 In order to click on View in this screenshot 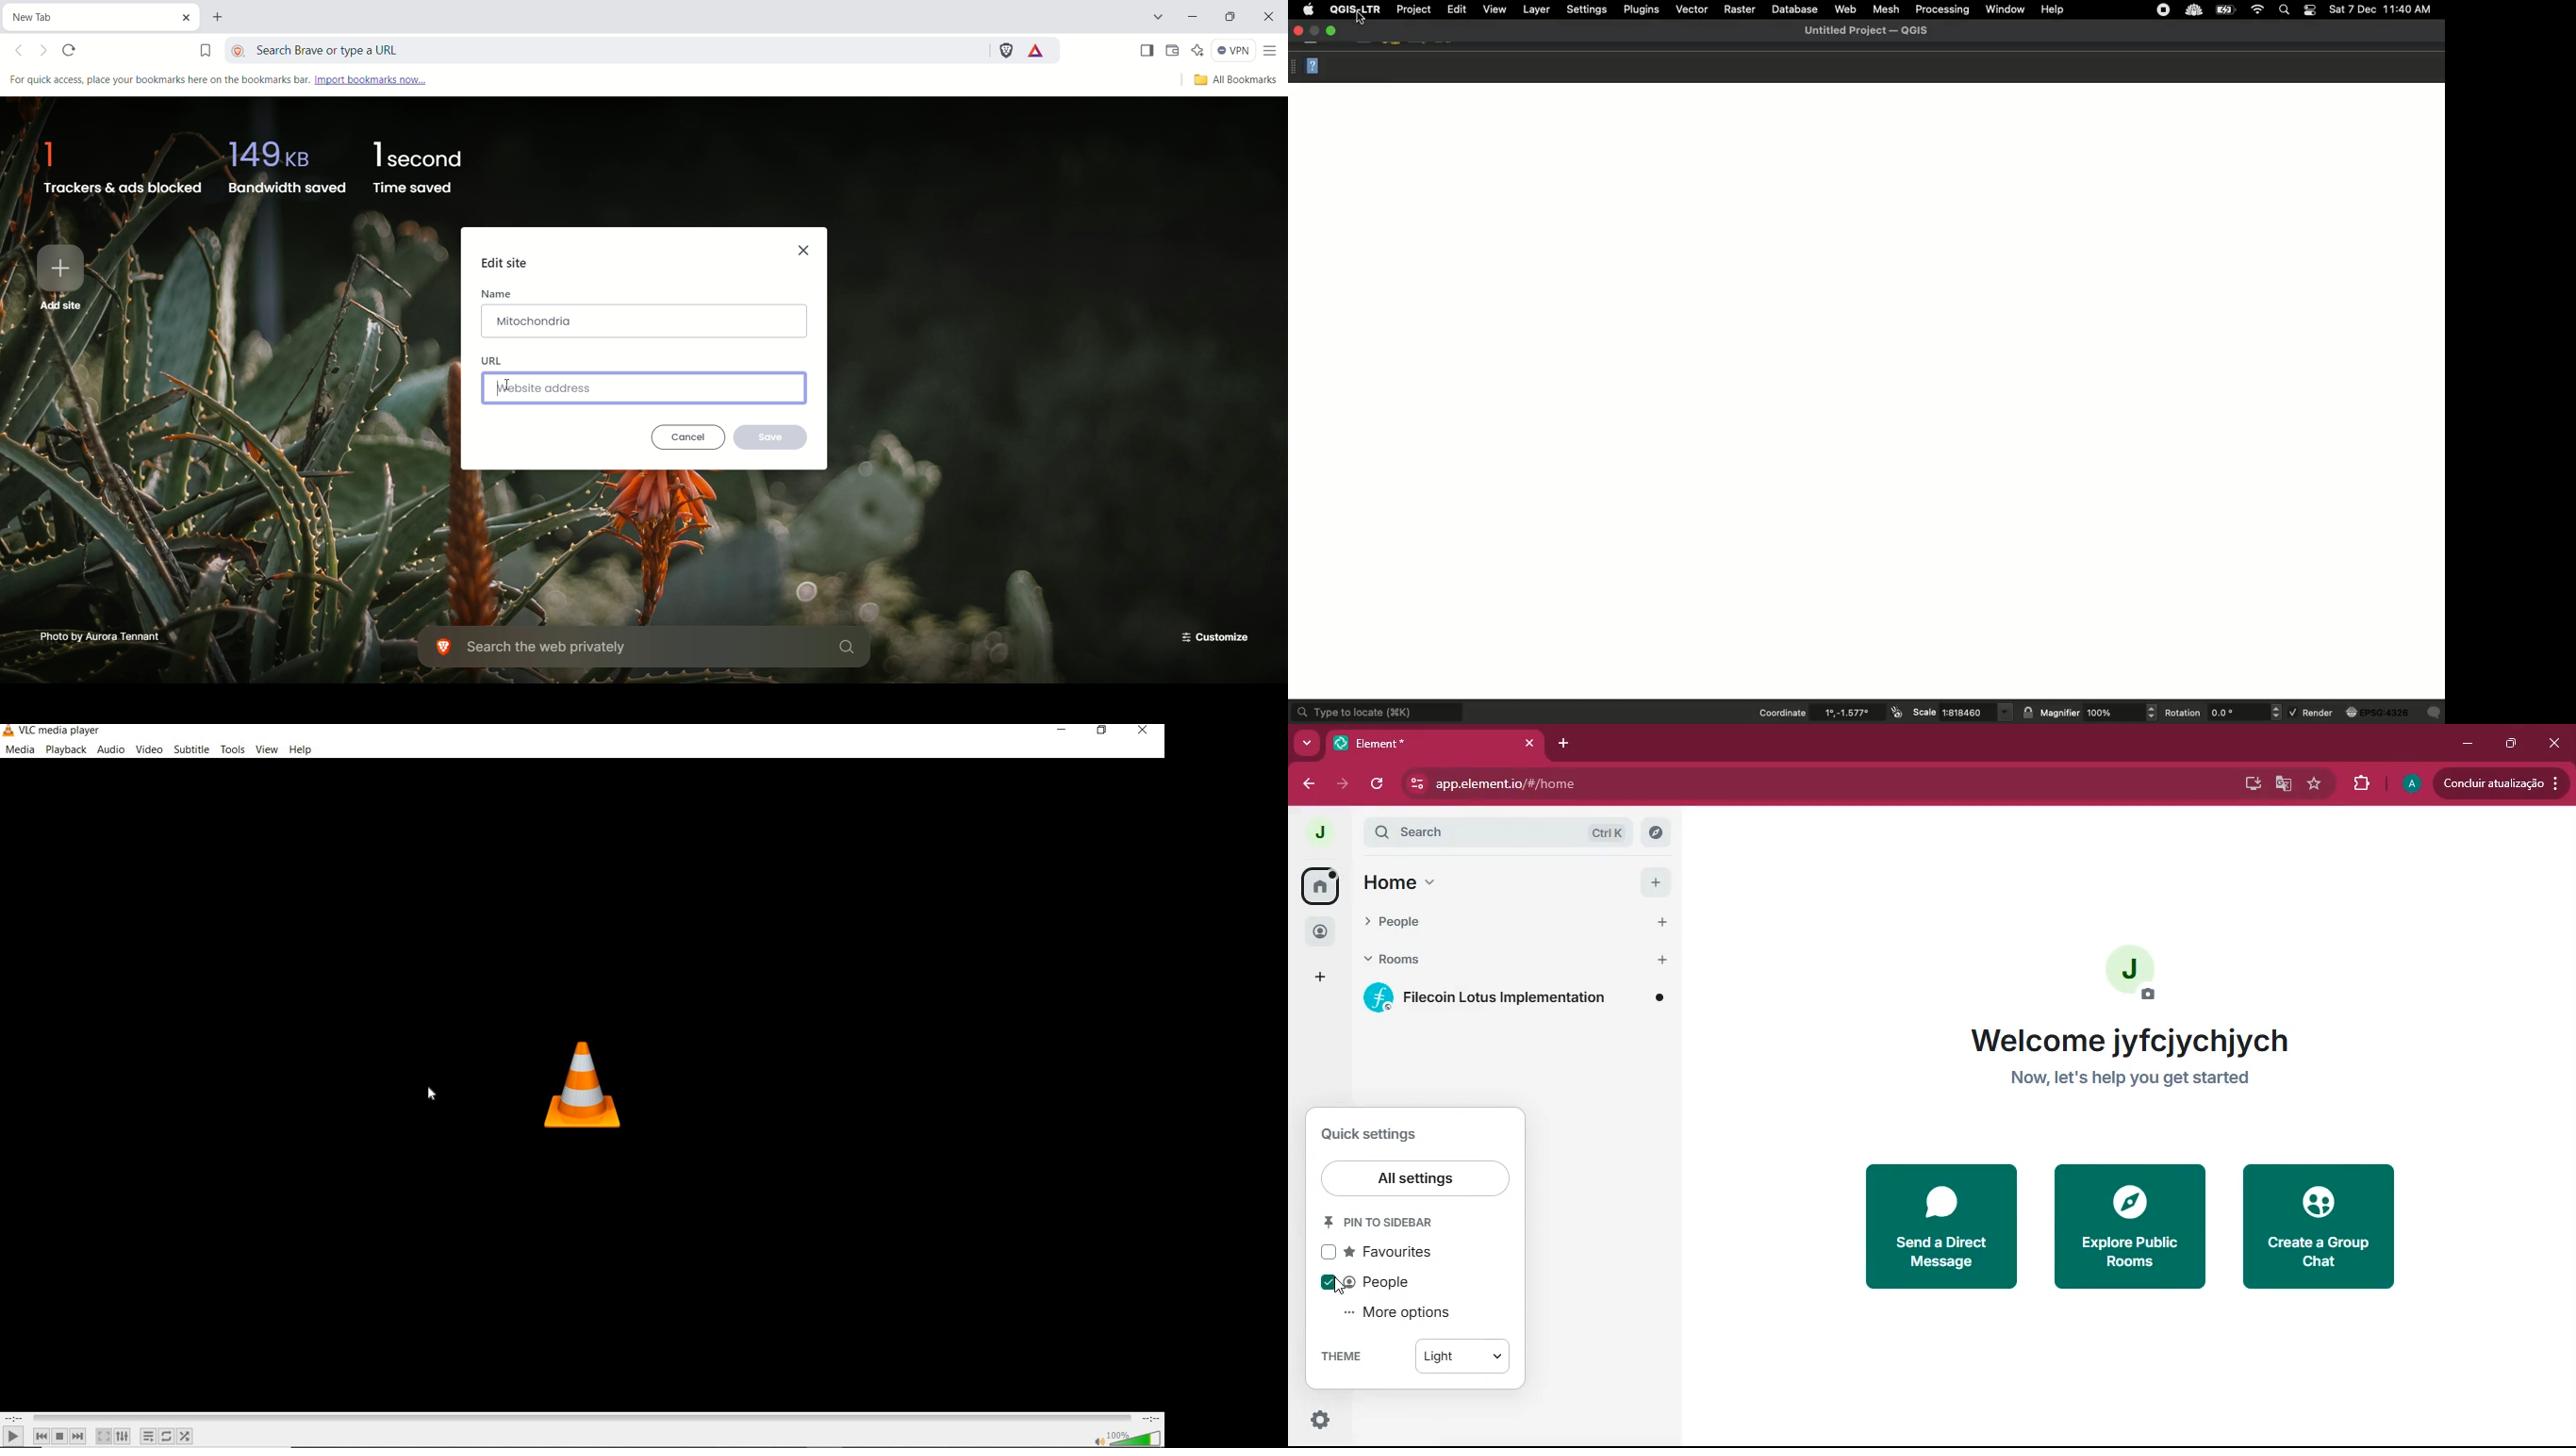, I will do `click(1495, 8)`.